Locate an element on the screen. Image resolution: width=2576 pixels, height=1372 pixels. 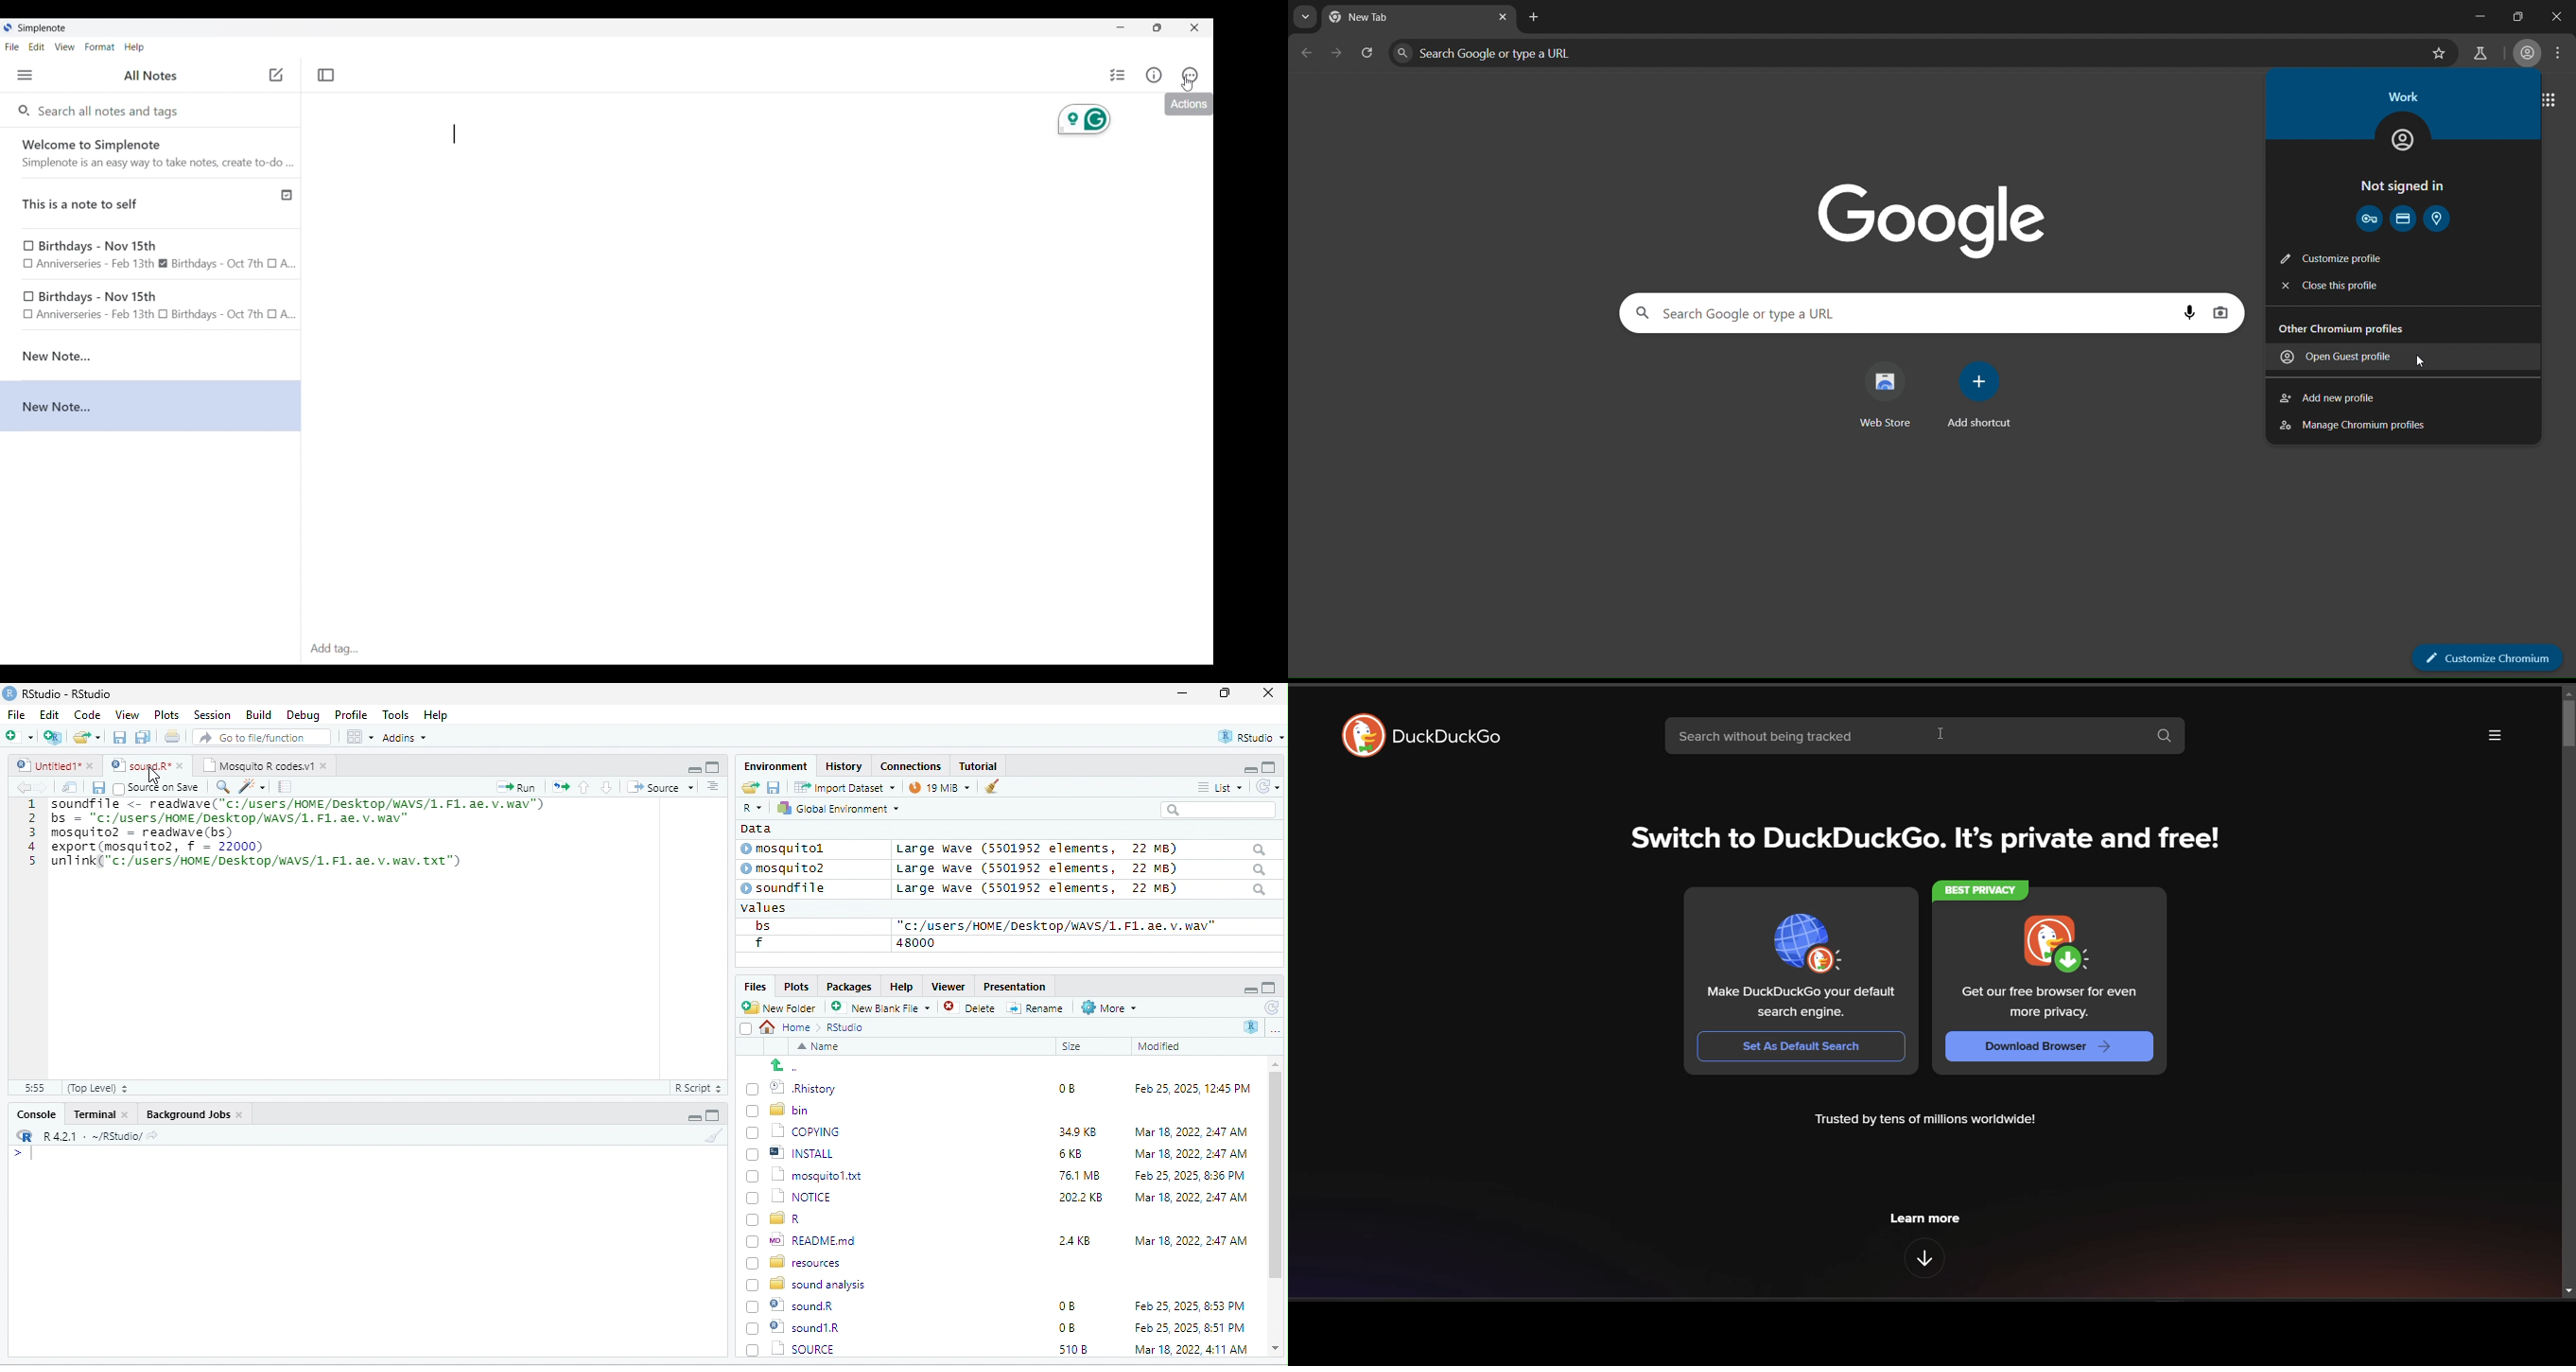
Tutorial is located at coordinates (981, 765).